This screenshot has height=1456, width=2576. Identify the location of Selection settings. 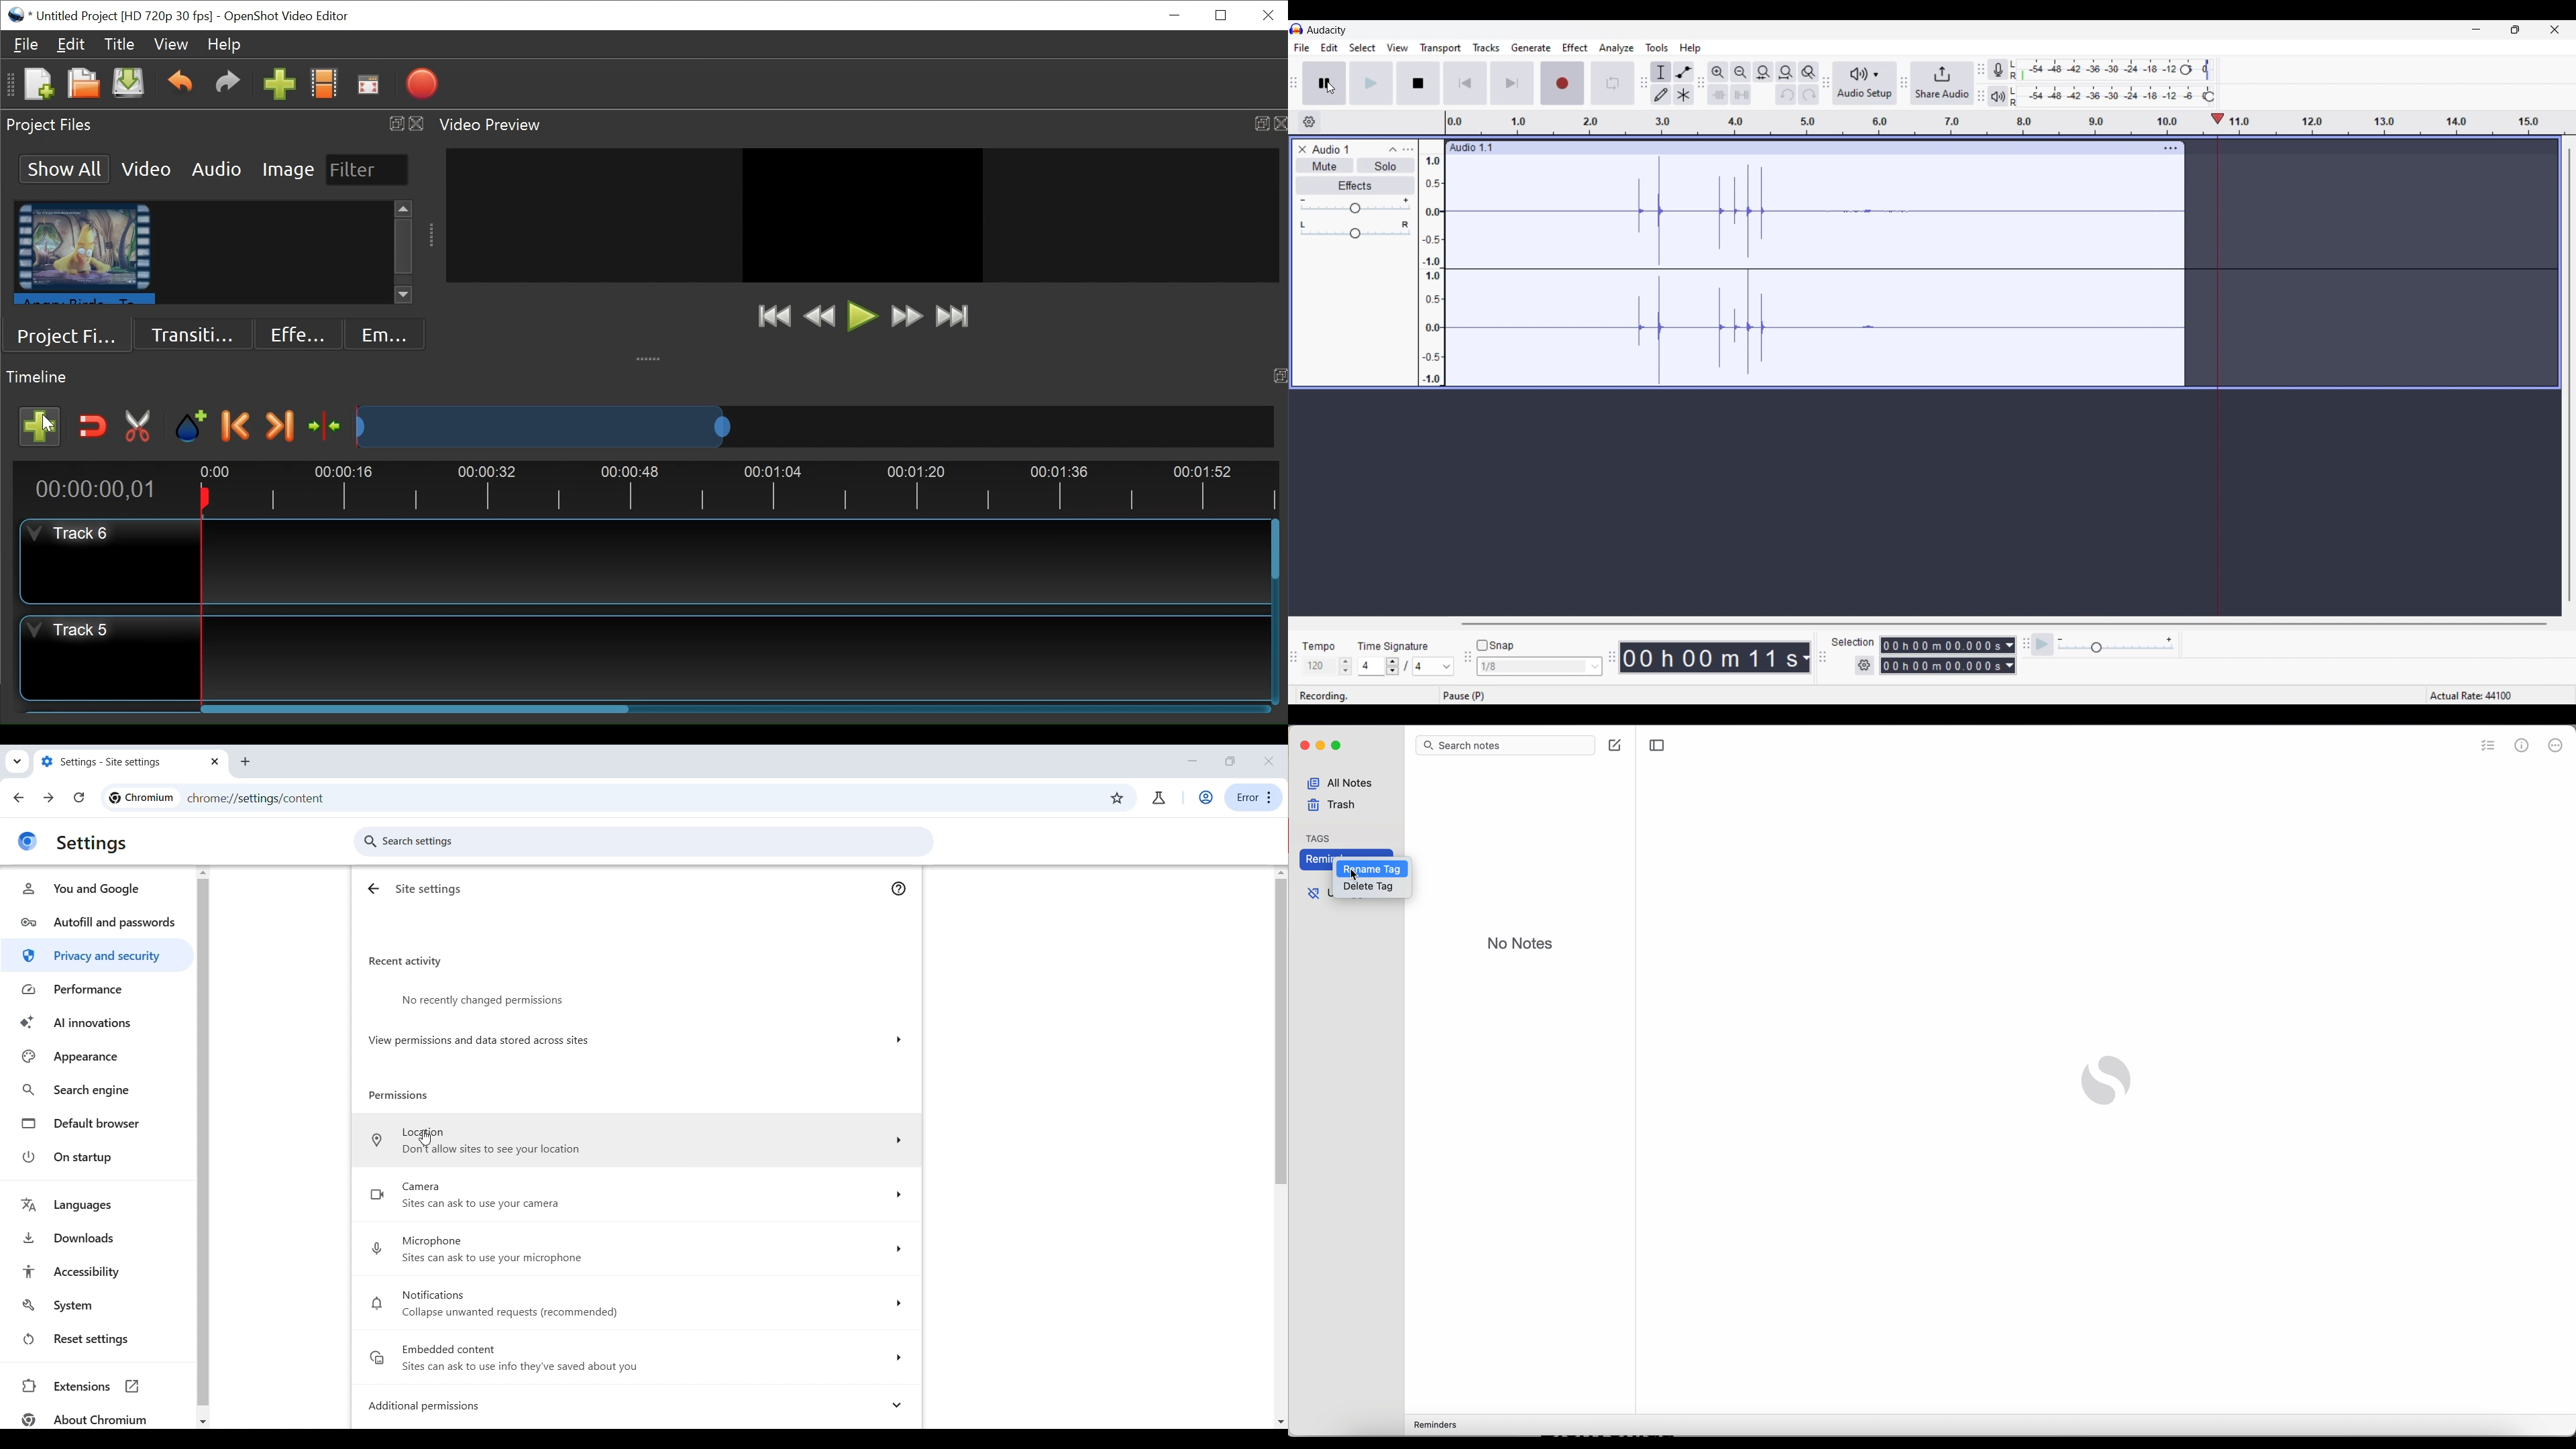
(1865, 666).